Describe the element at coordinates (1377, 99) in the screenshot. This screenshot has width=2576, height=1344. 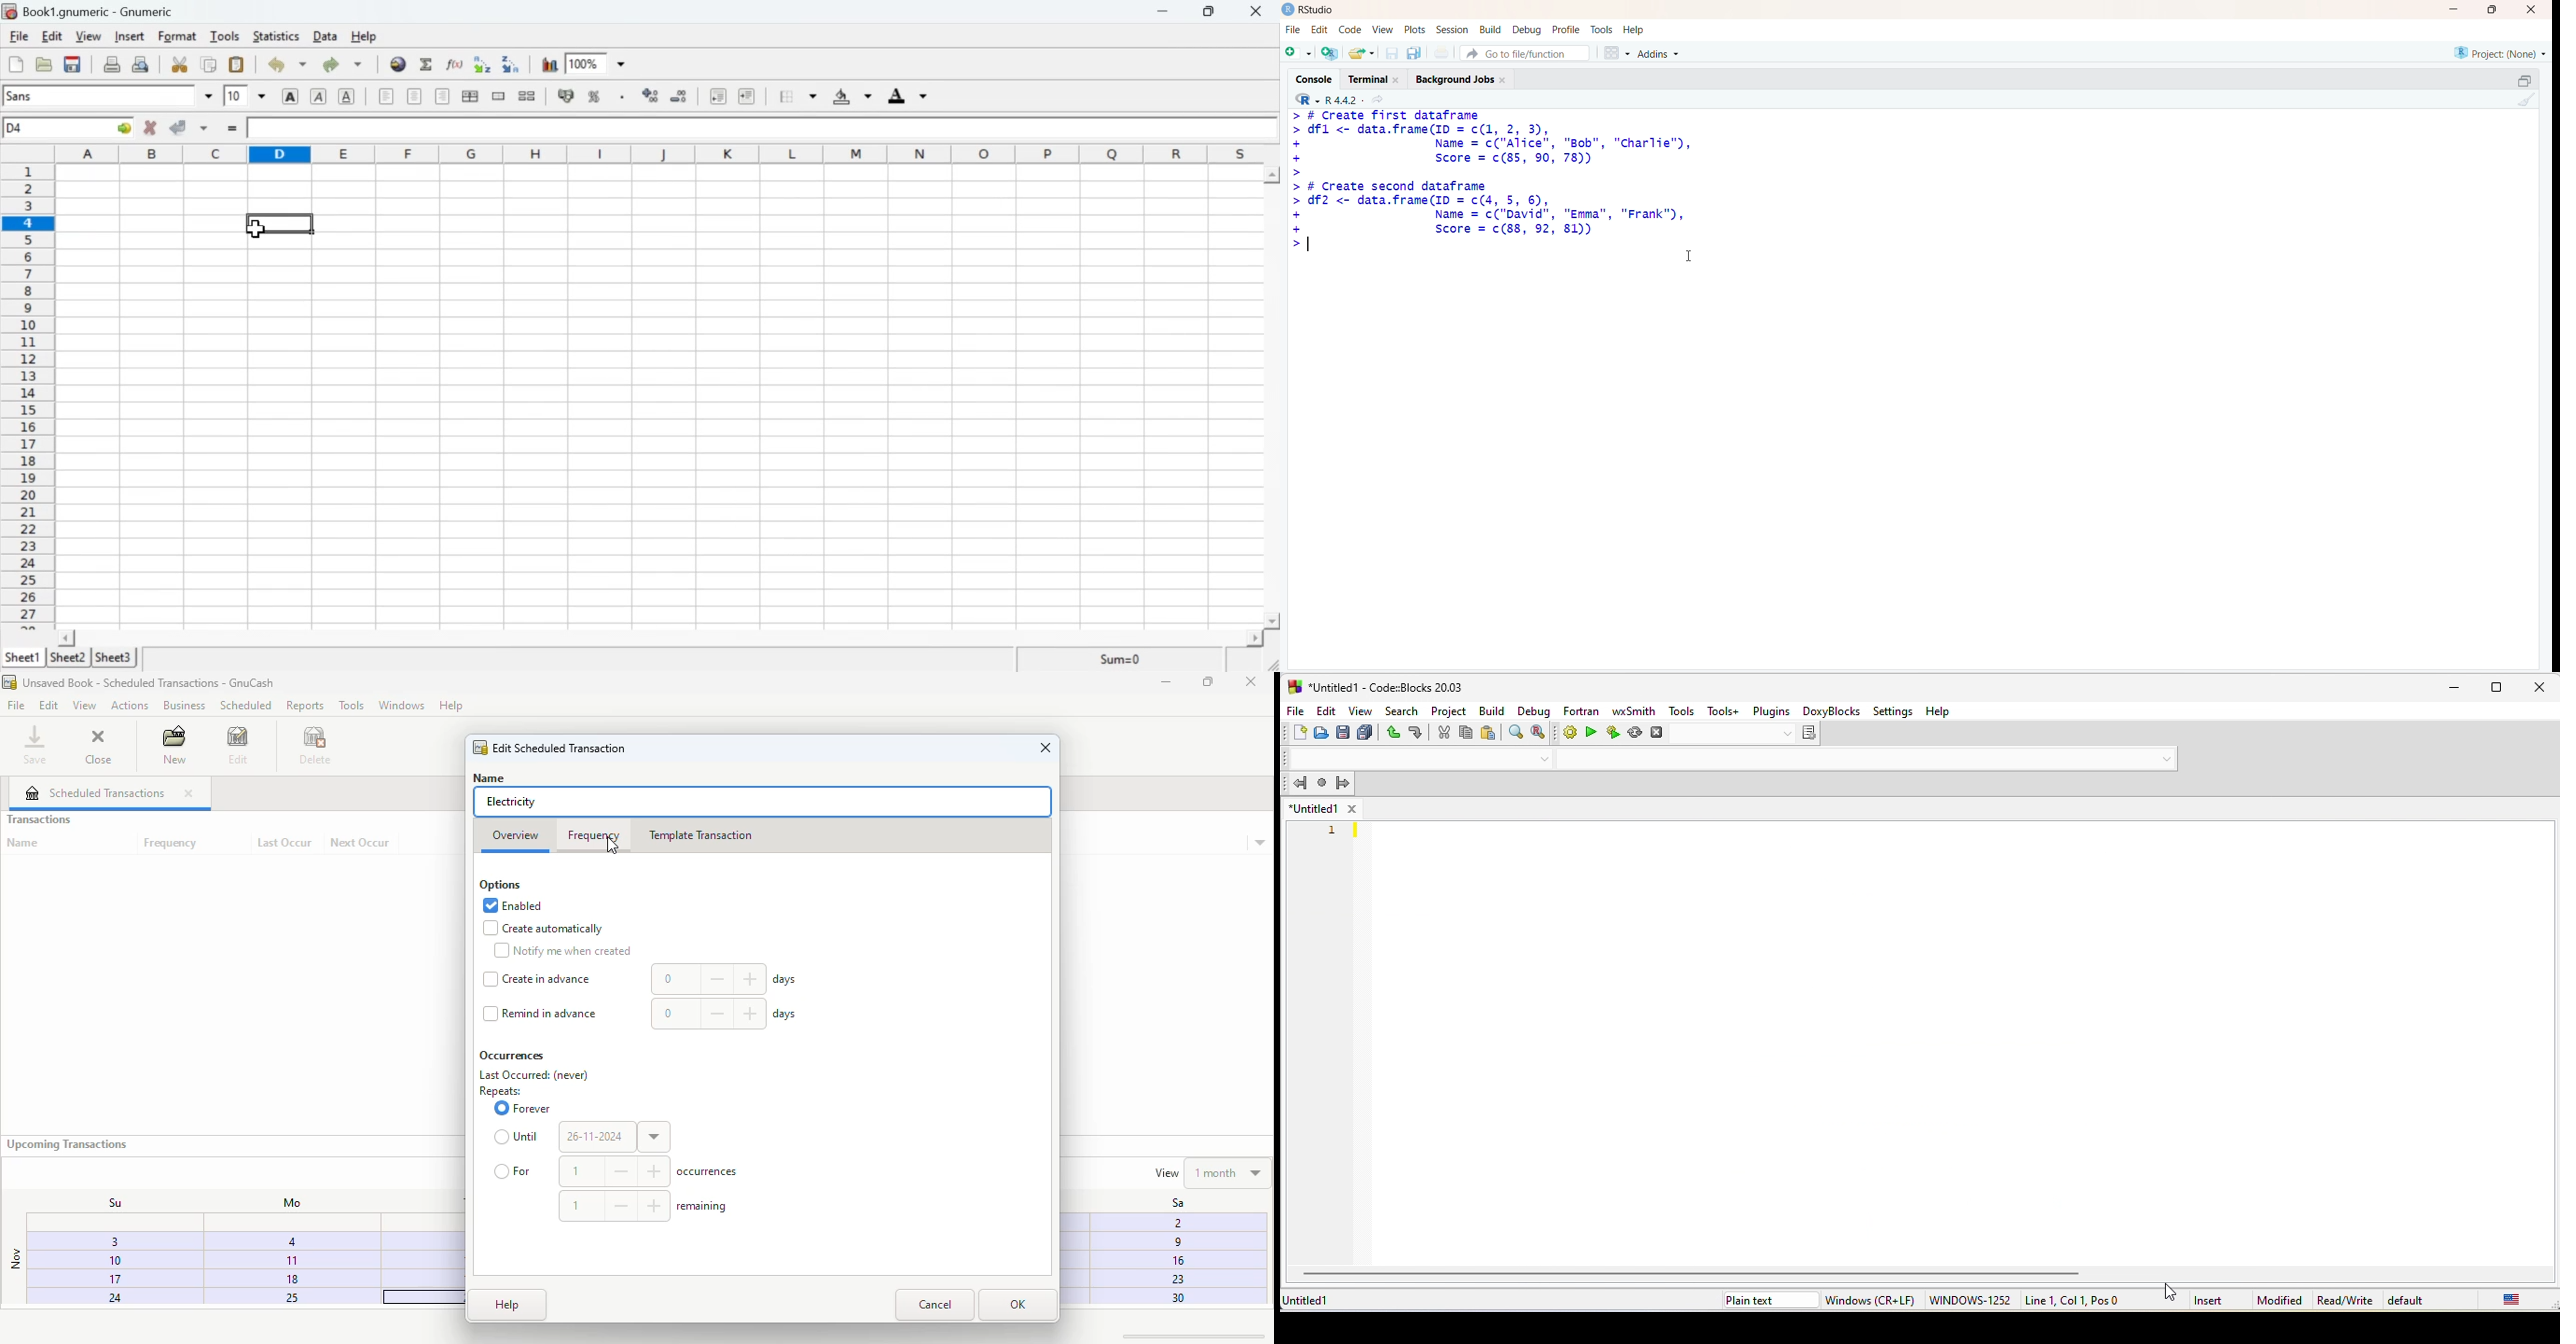
I see `view current directory` at that location.